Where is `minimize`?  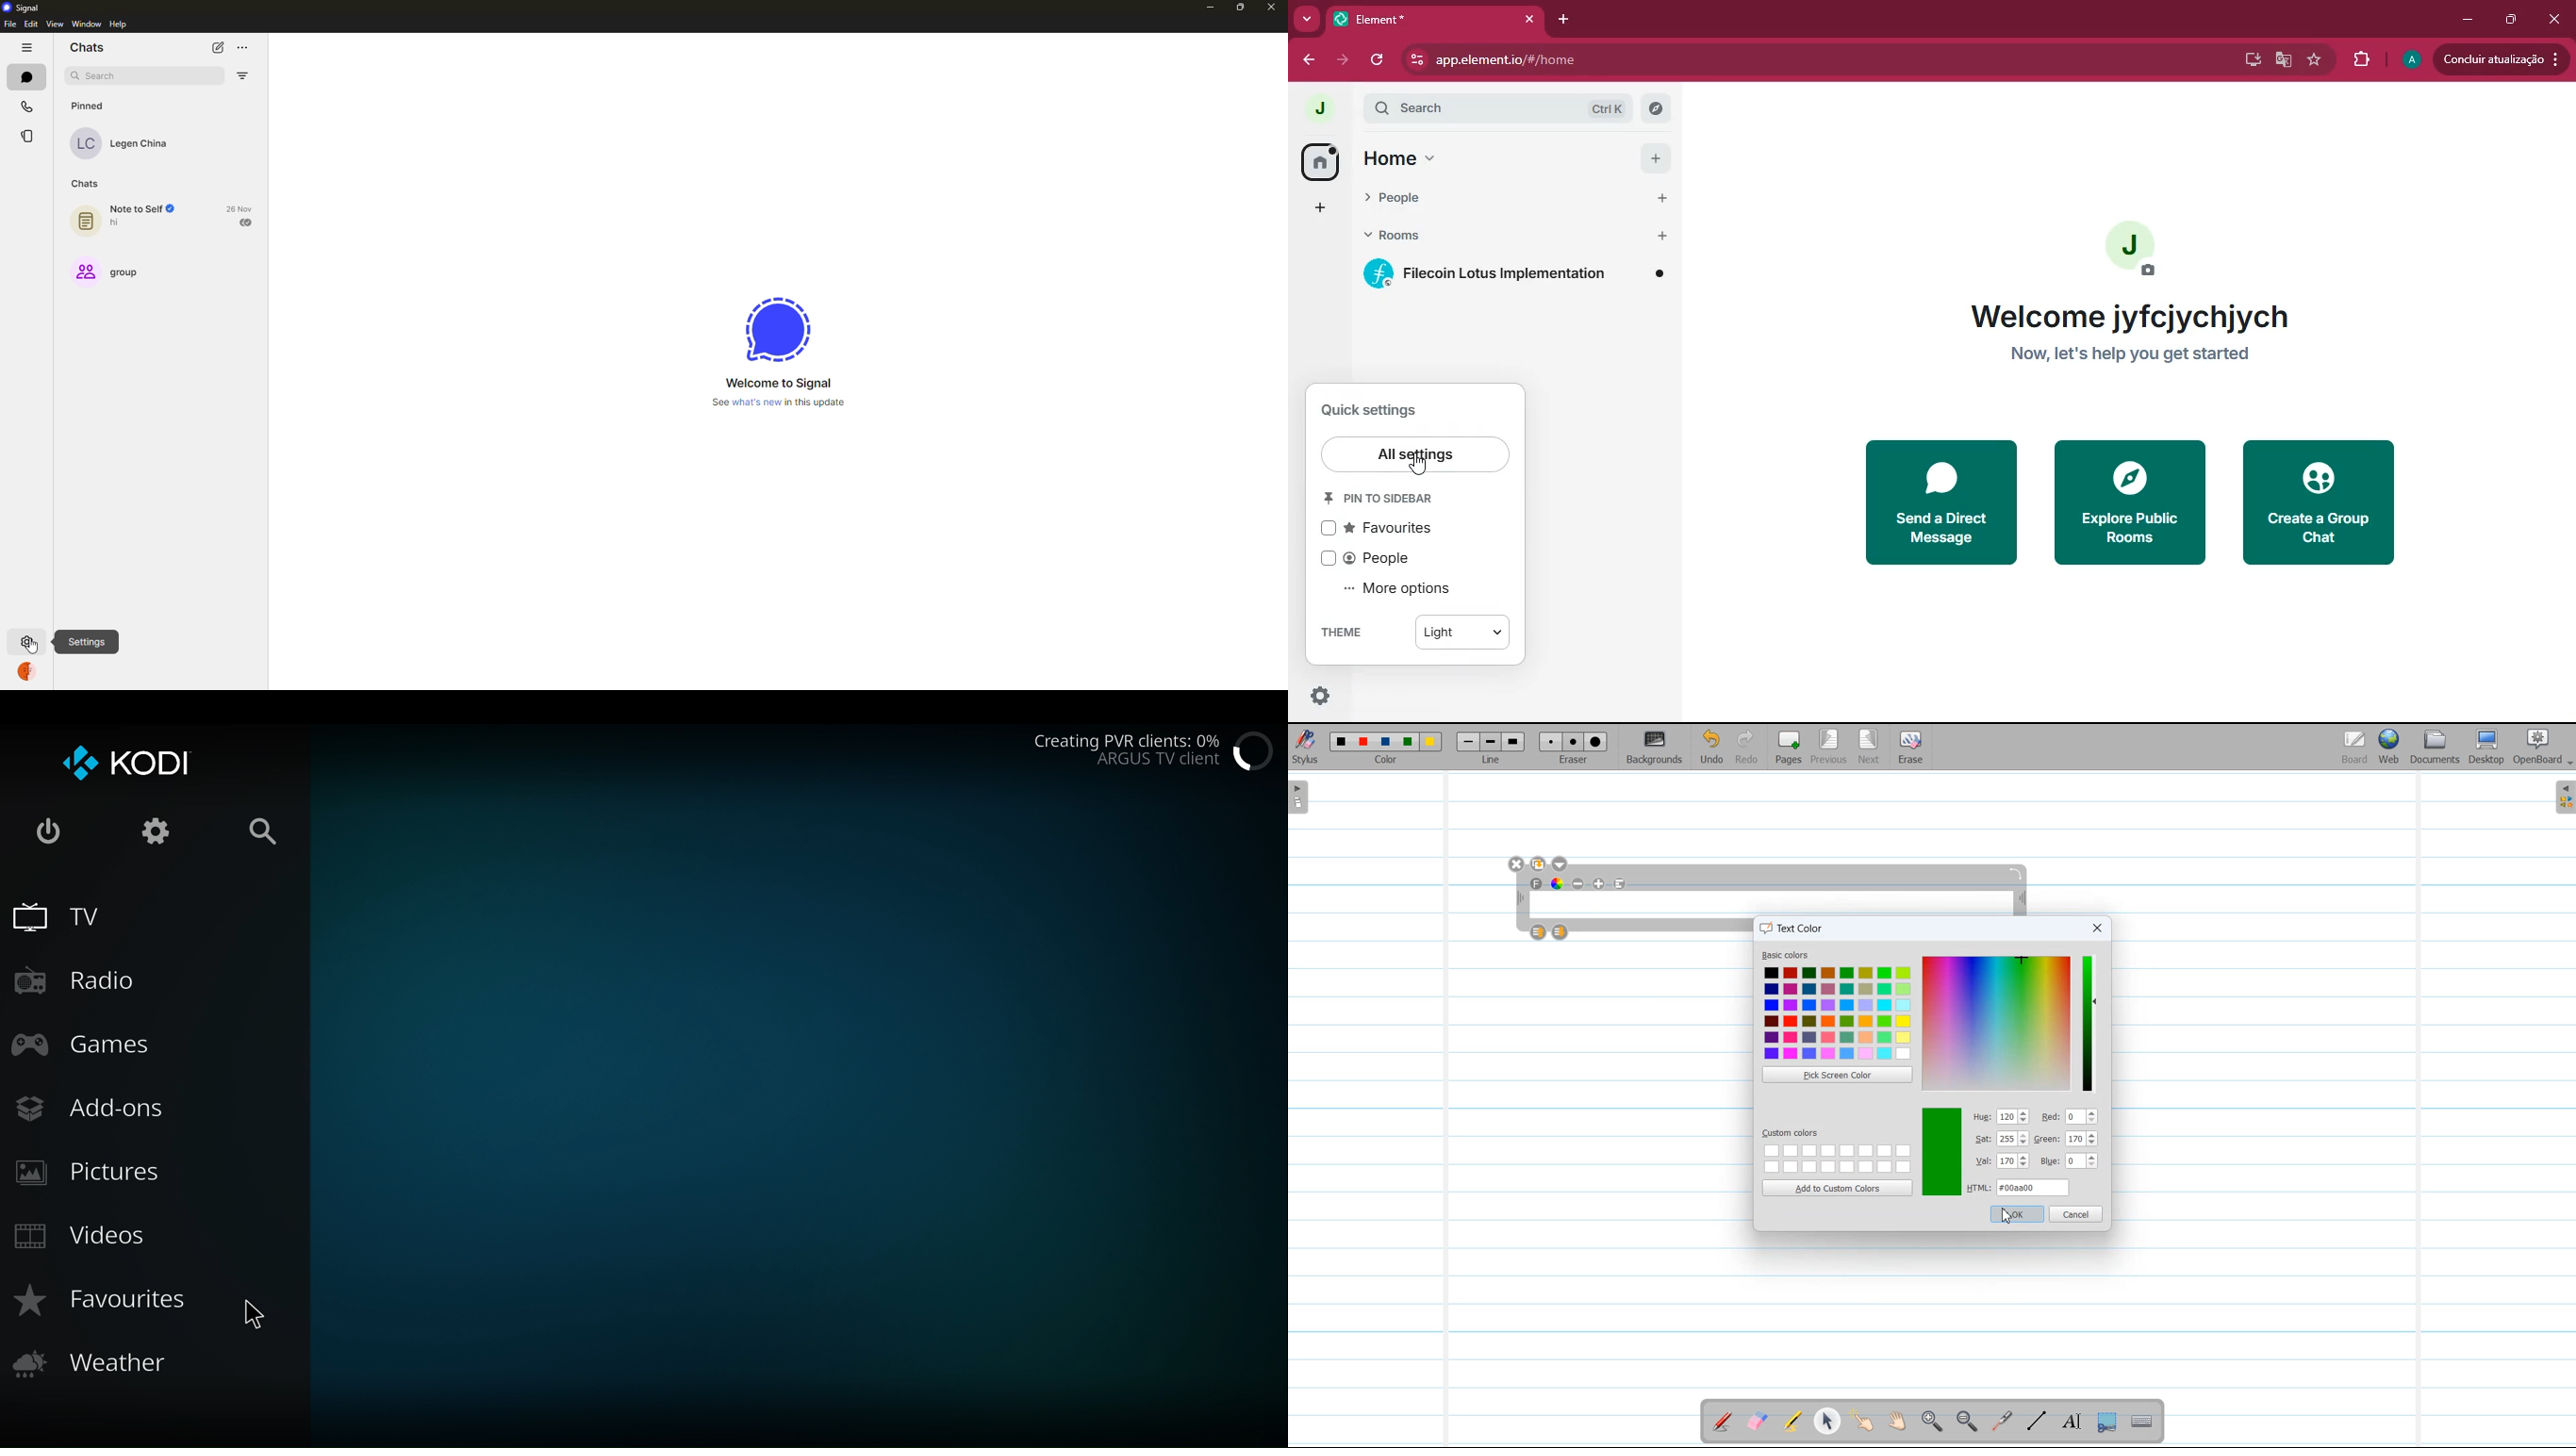
minimize is located at coordinates (2466, 19).